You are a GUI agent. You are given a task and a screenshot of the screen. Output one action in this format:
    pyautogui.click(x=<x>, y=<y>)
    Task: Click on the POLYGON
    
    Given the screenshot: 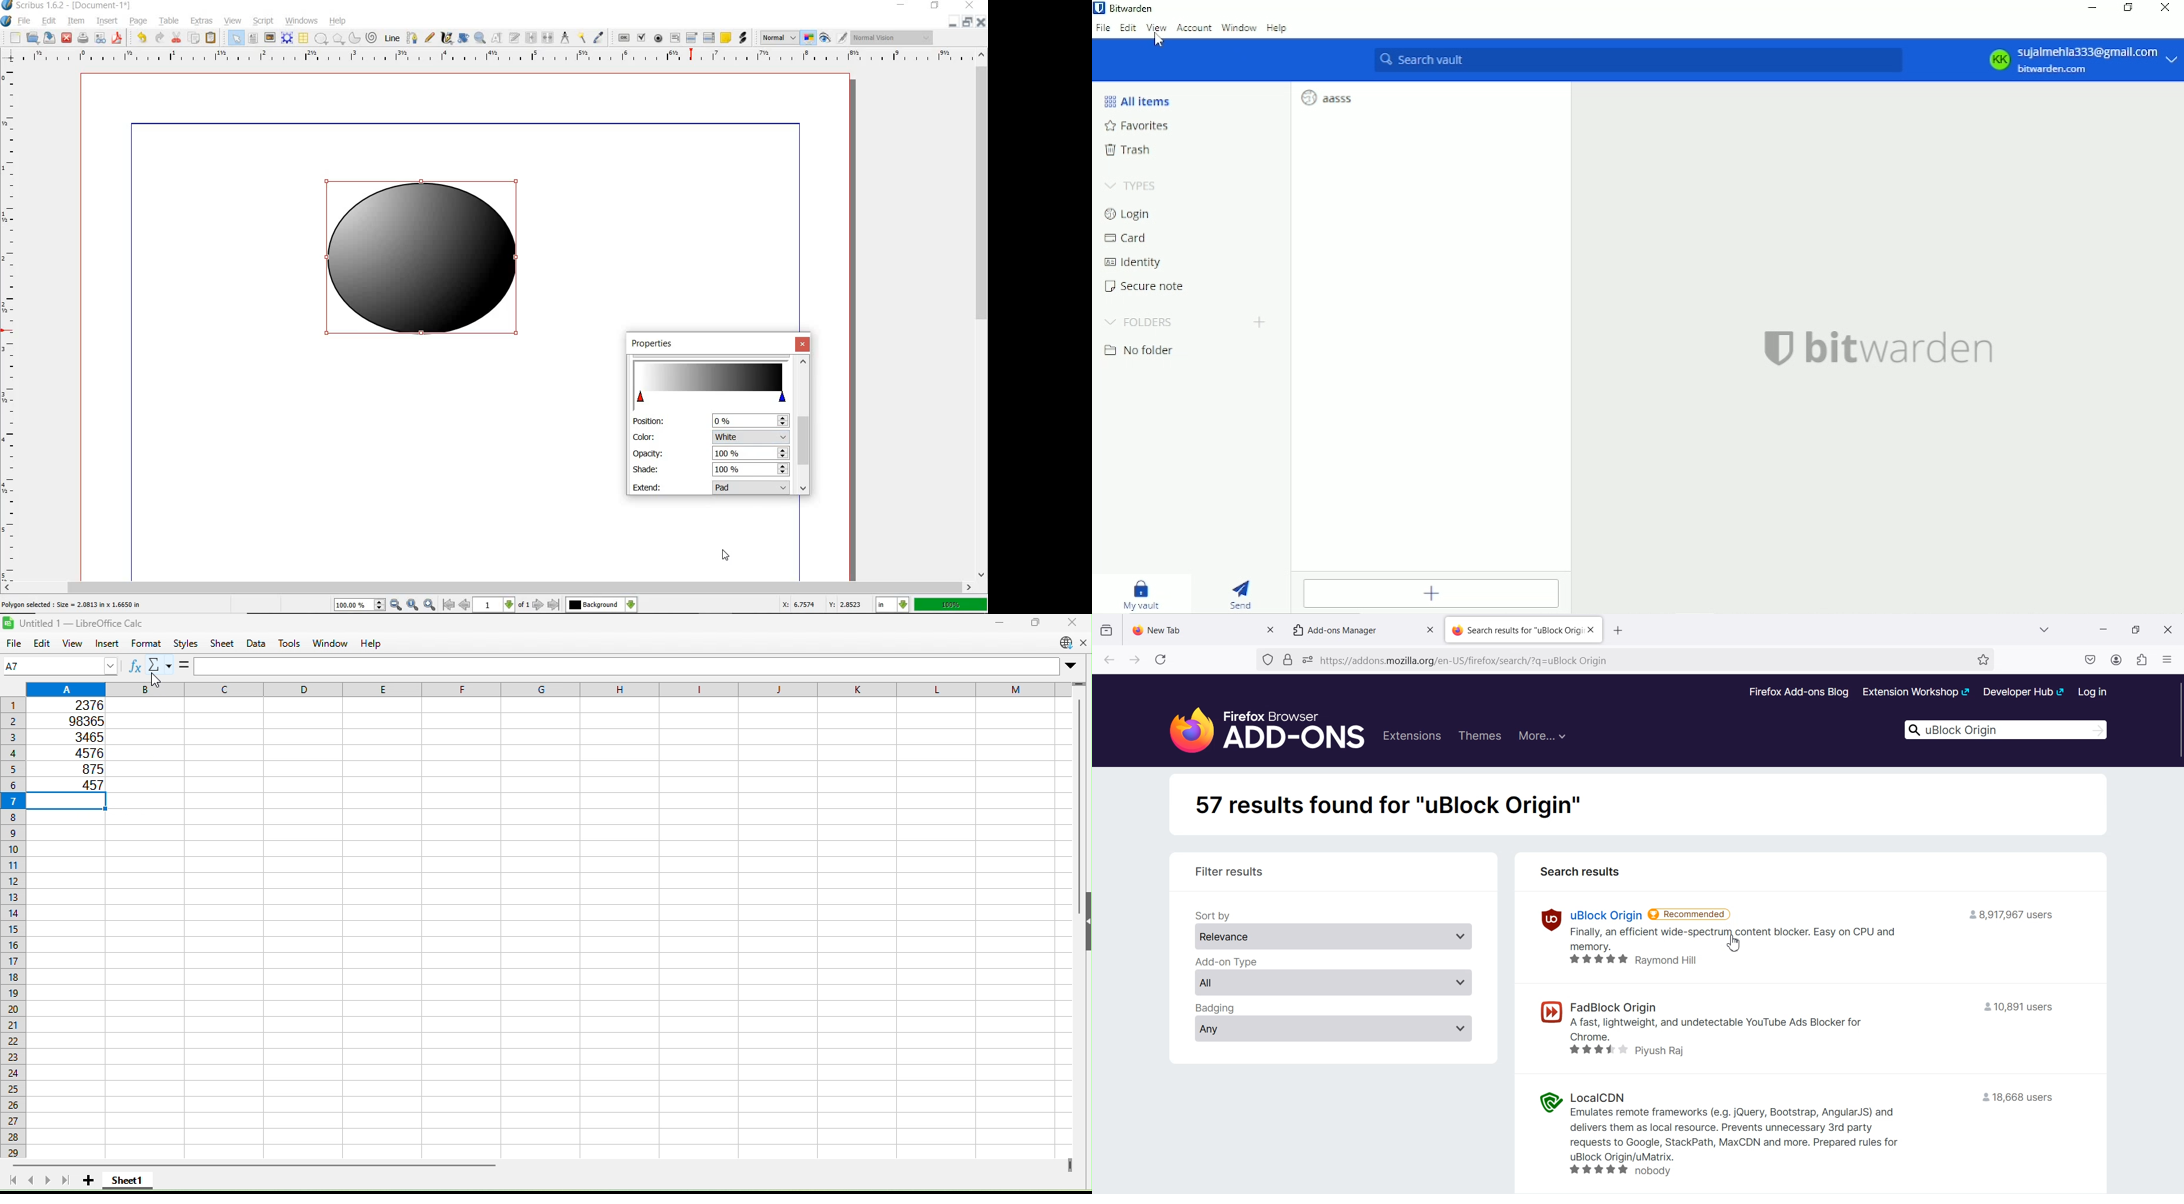 What is the action you would take?
    pyautogui.click(x=338, y=39)
    